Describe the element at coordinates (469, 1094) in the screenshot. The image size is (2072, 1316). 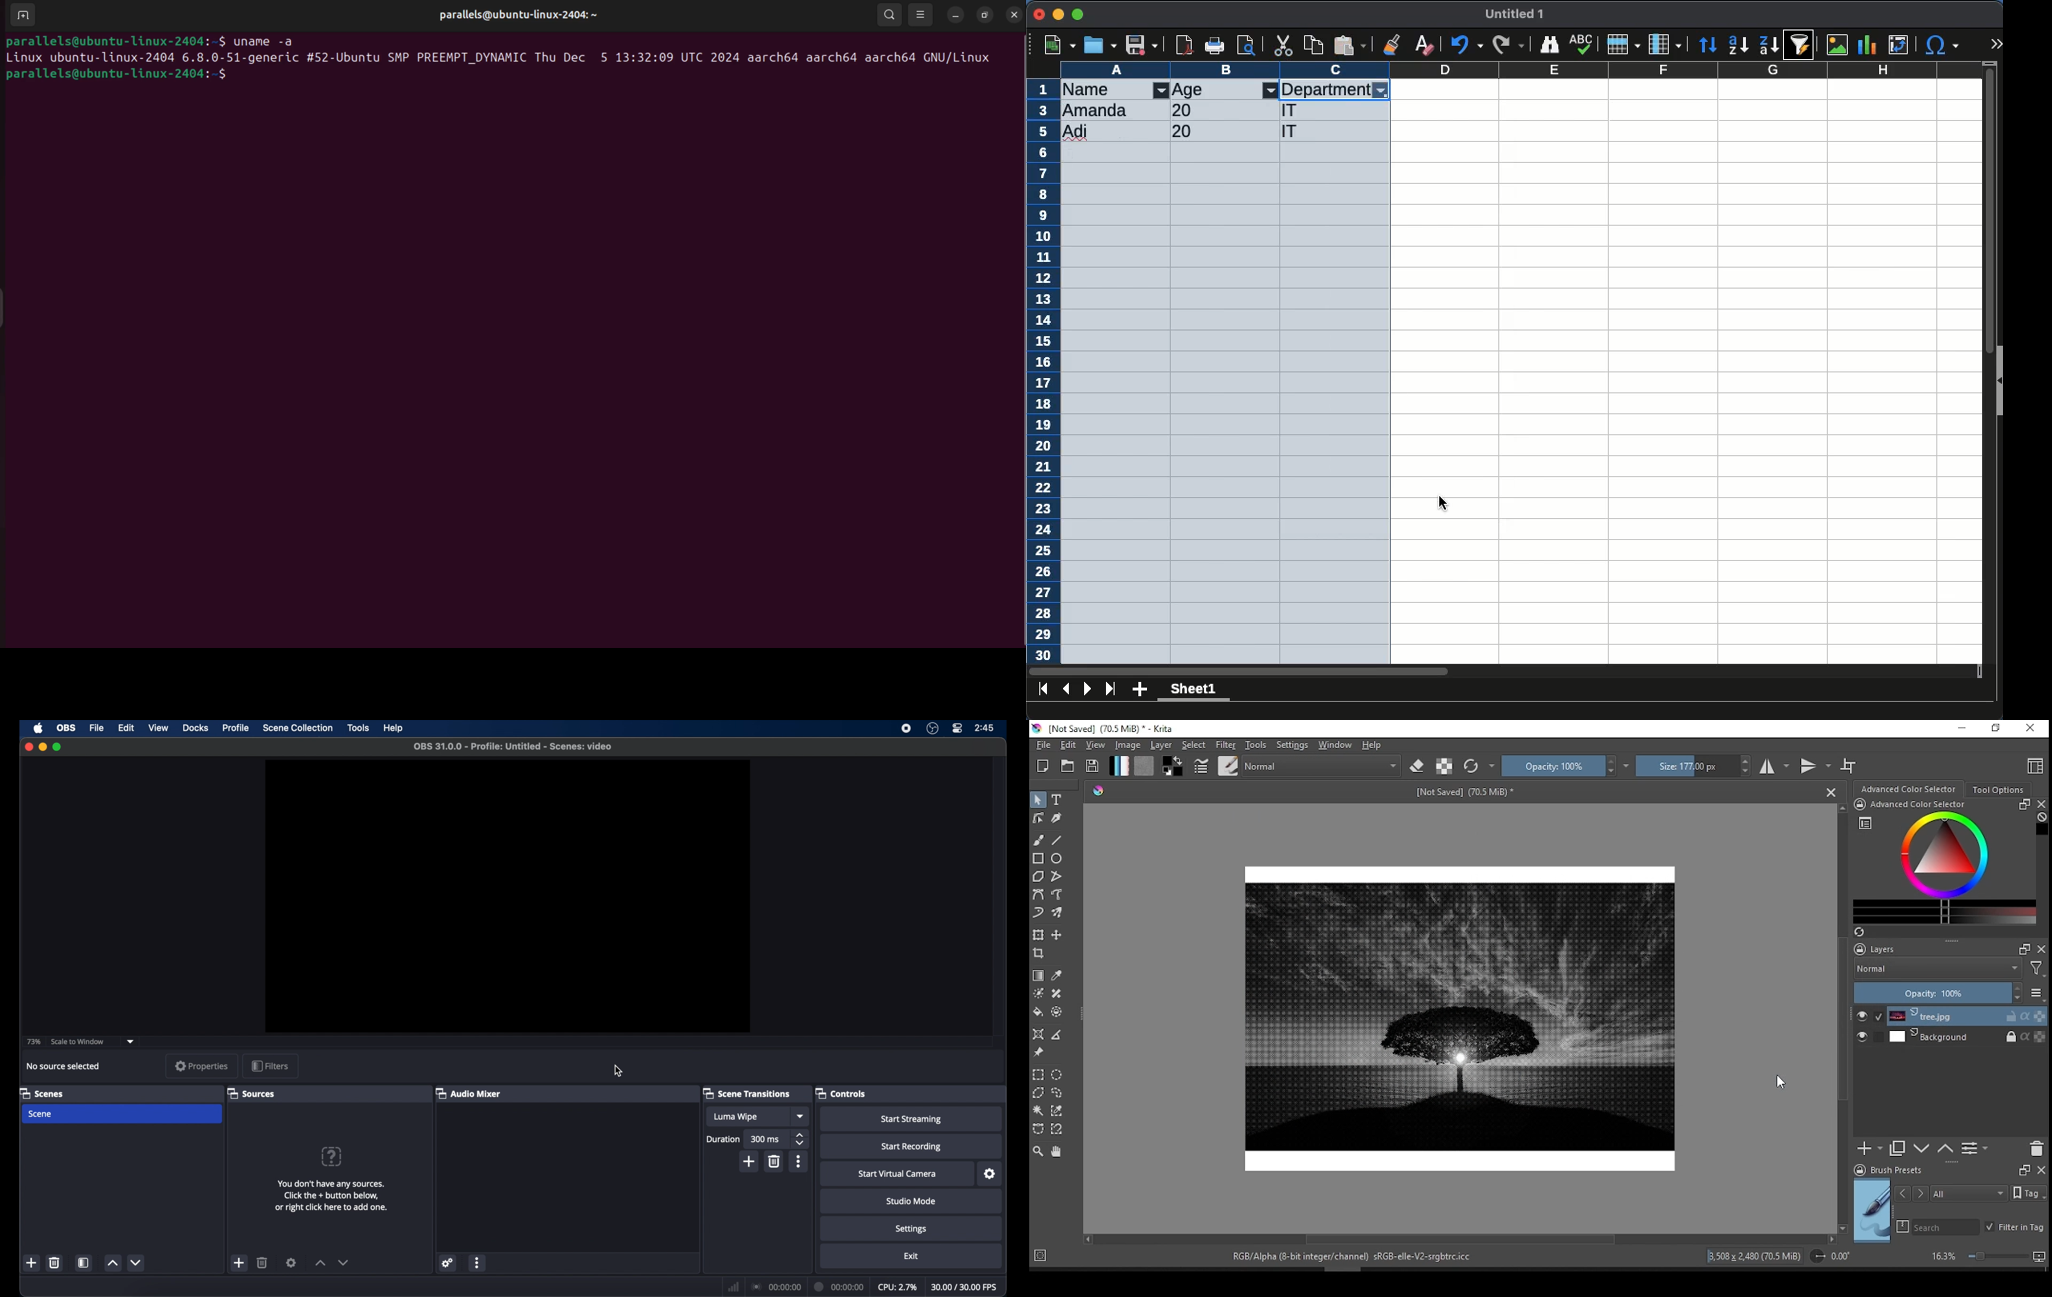
I see `audio mixer` at that location.